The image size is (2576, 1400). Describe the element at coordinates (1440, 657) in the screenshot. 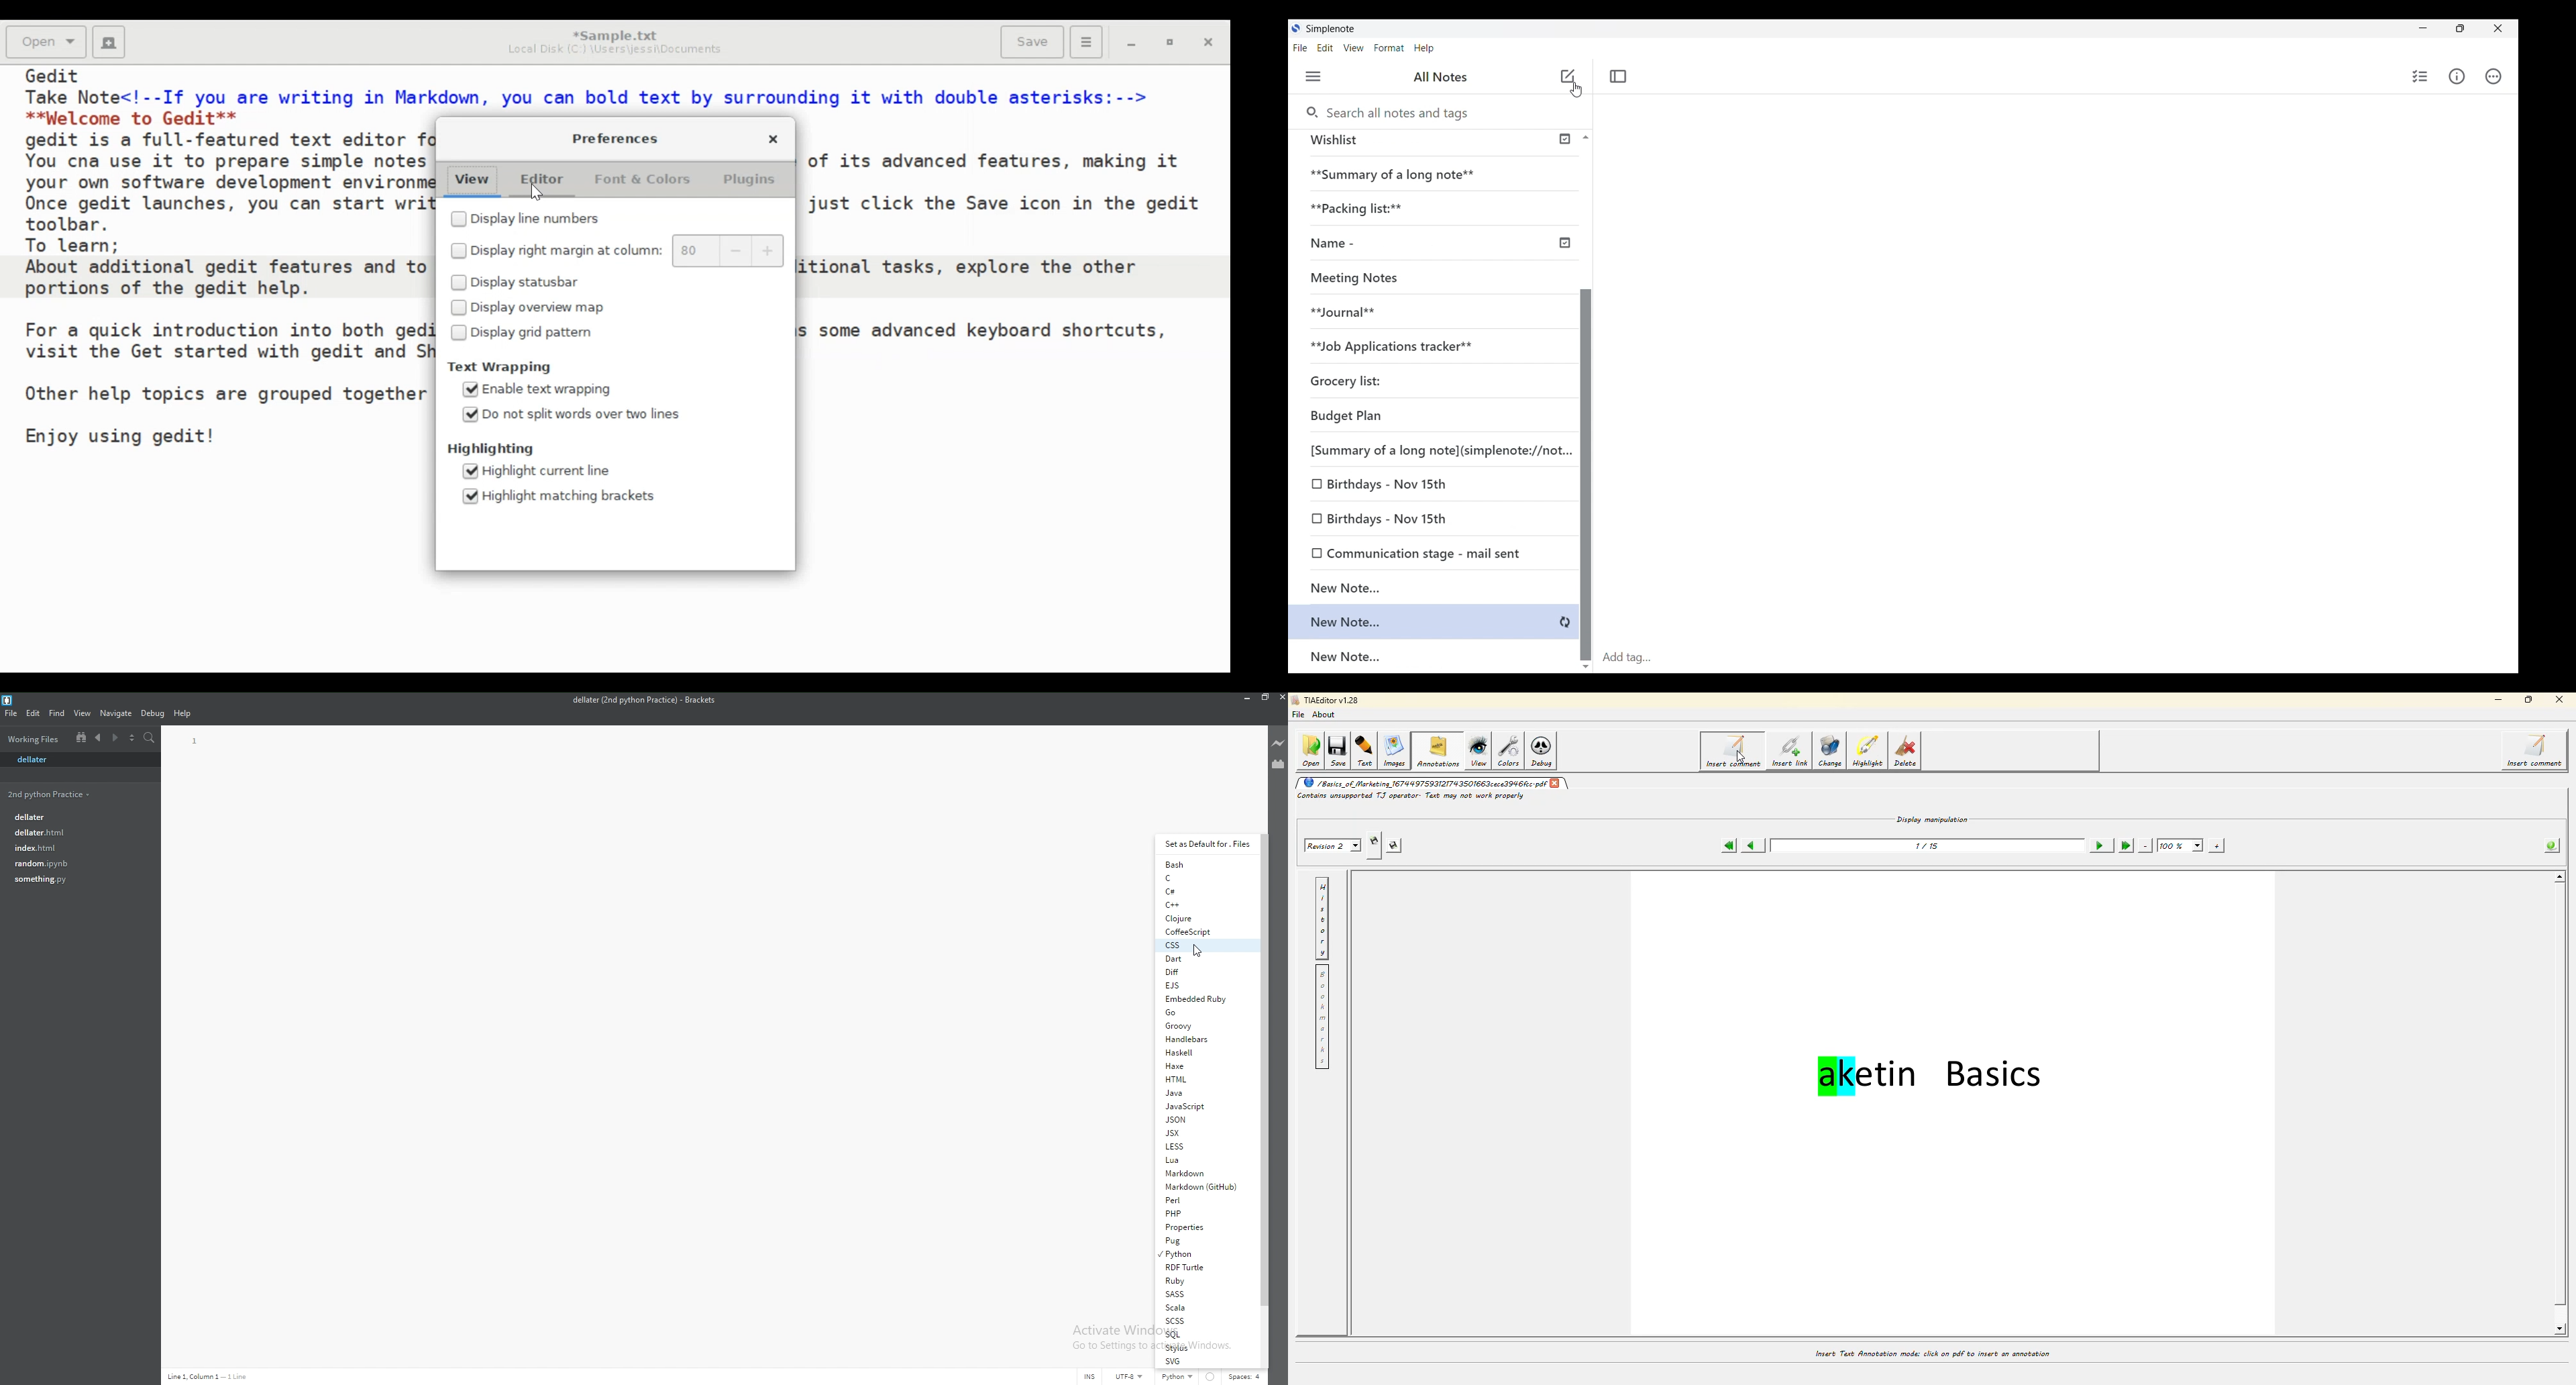

I see `New note...` at that location.